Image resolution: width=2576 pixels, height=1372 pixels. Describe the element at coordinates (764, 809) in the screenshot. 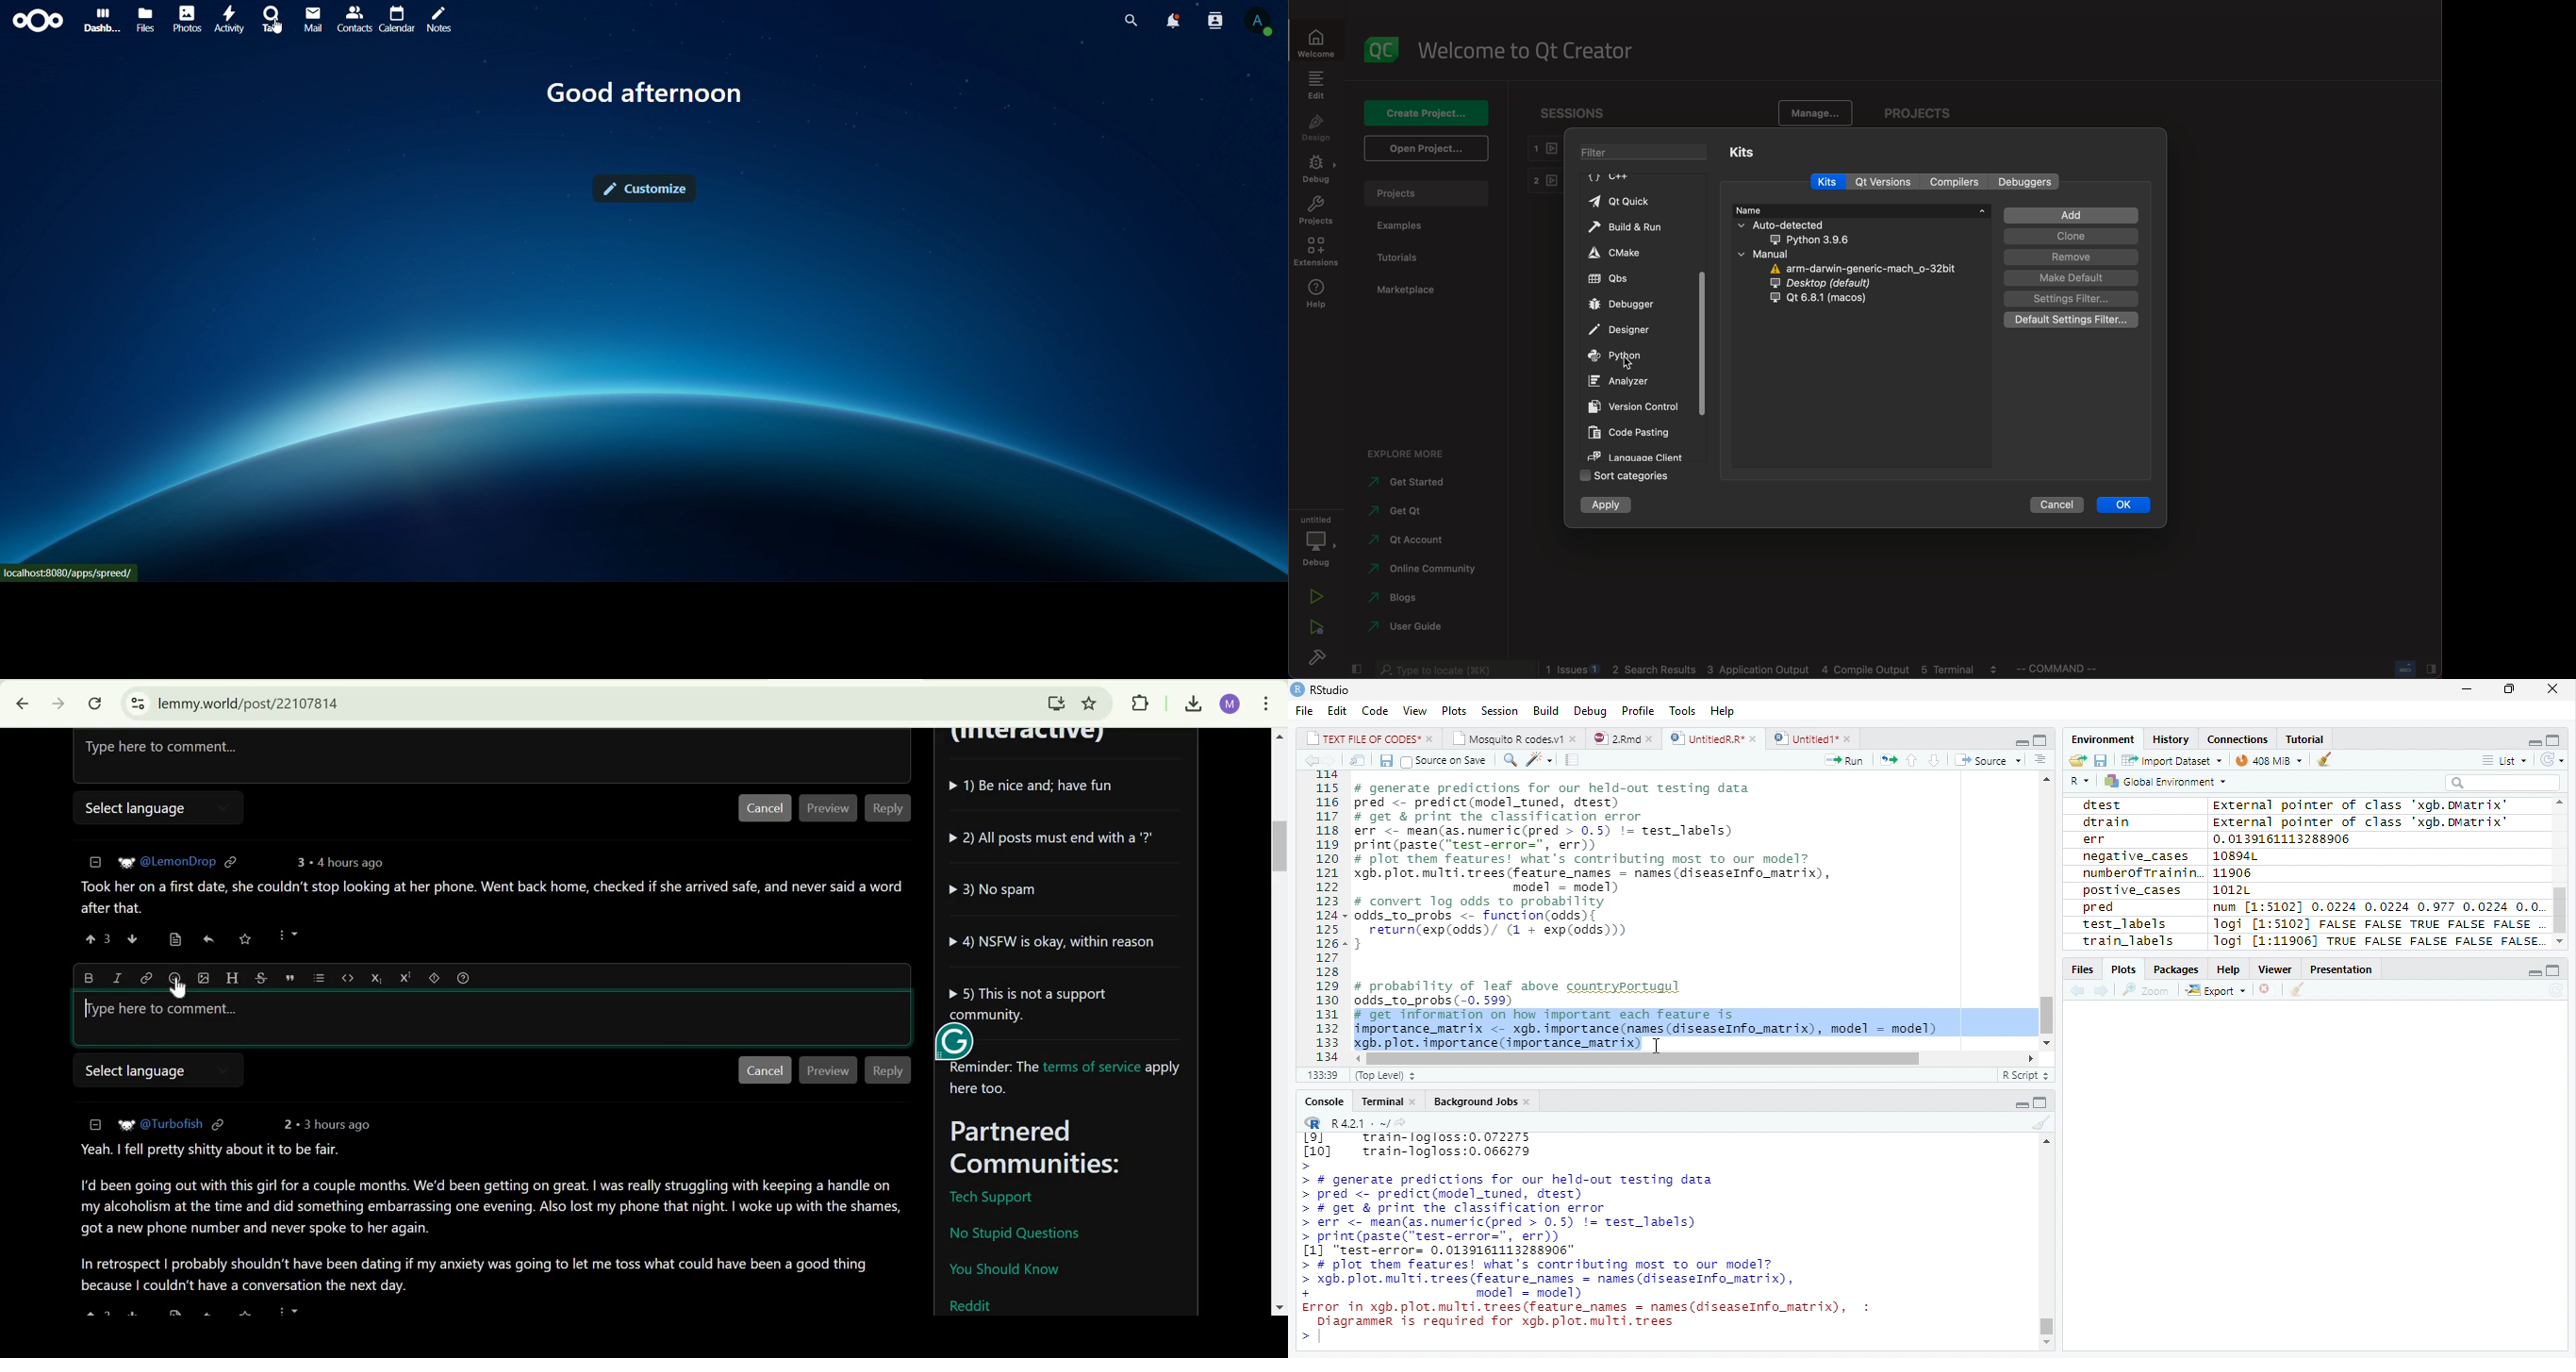

I see `Cancel` at that location.